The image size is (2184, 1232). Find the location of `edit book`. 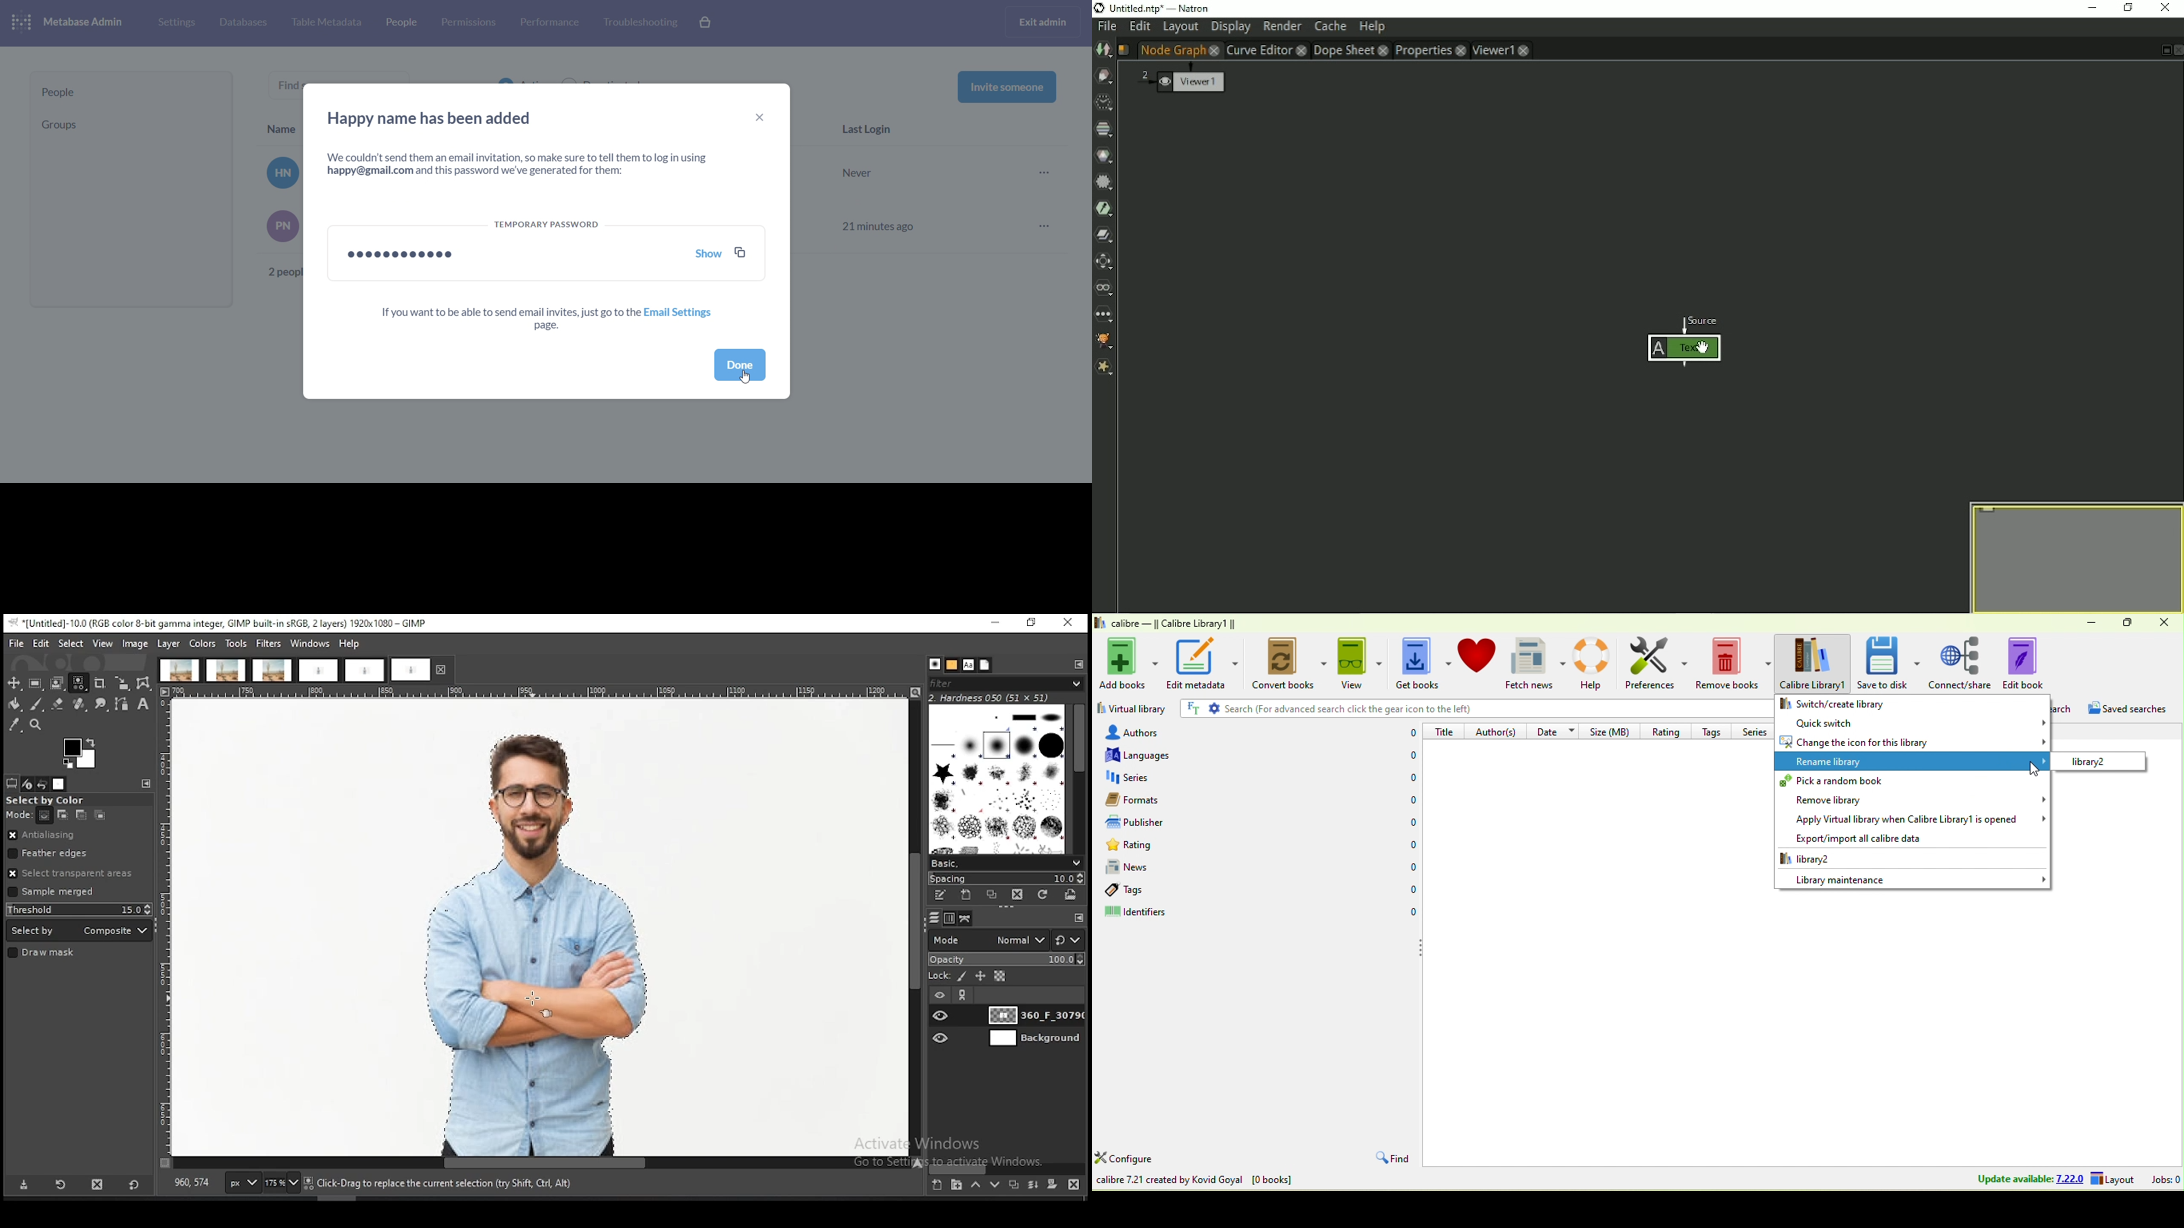

edit book is located at coordinates (2035, 662).